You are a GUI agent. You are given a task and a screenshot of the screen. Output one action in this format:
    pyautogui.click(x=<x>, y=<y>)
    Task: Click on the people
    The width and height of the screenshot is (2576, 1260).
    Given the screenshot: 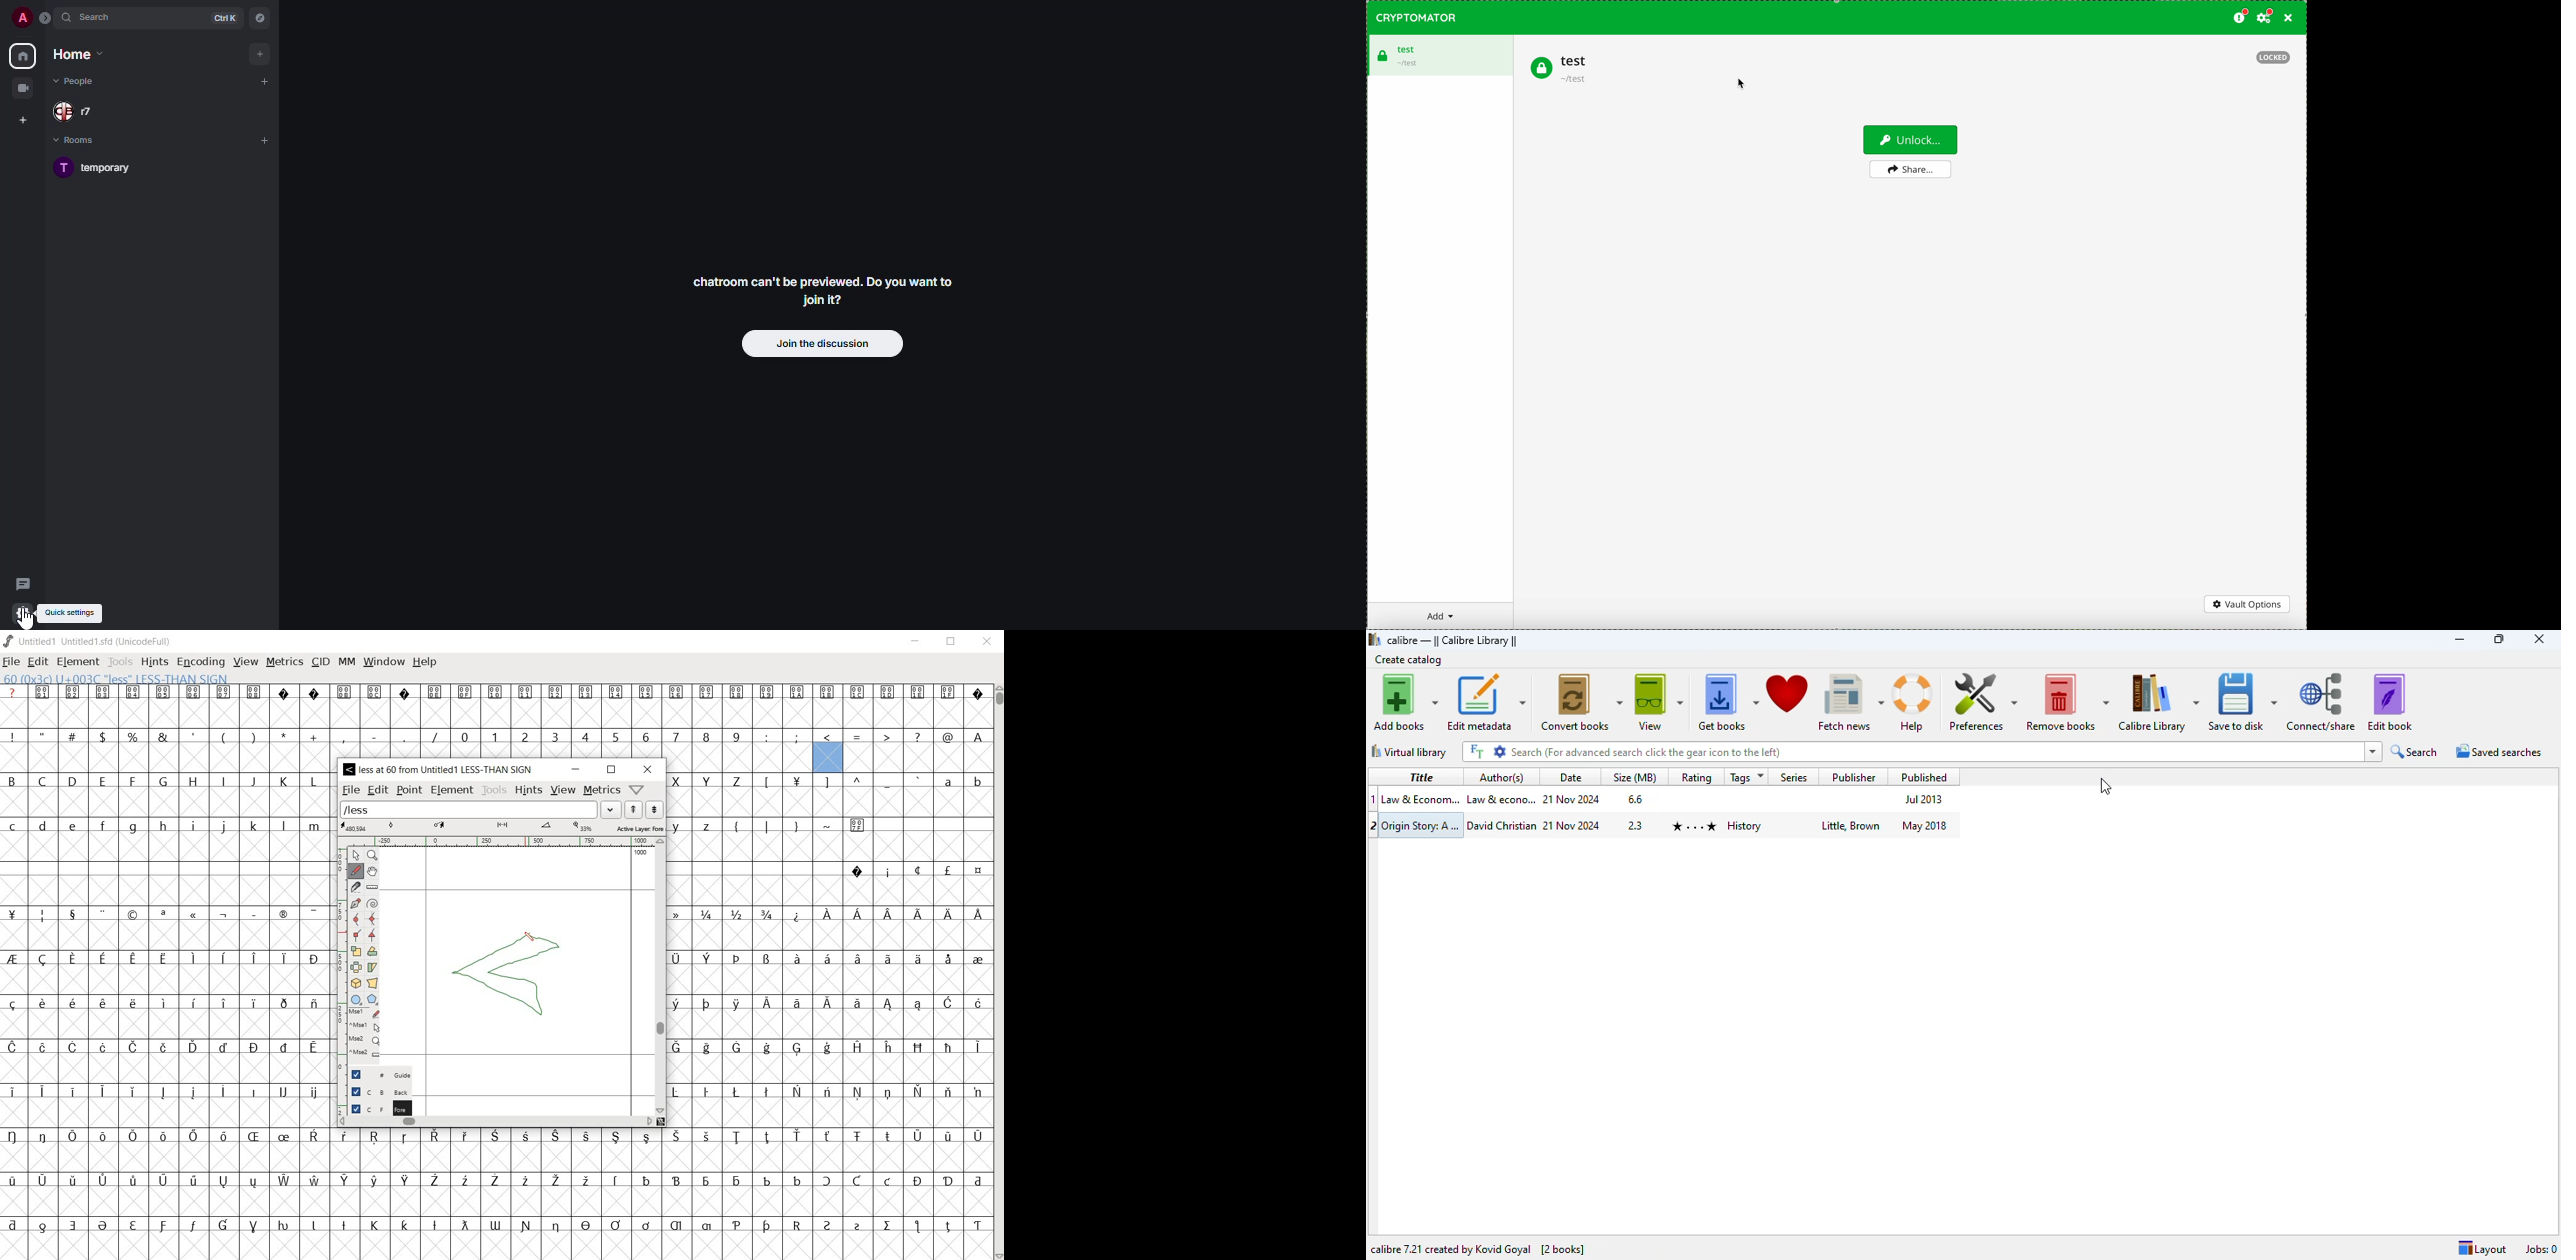 What is the action you would take?
    pyautogui.click(x=80, y=81)
    